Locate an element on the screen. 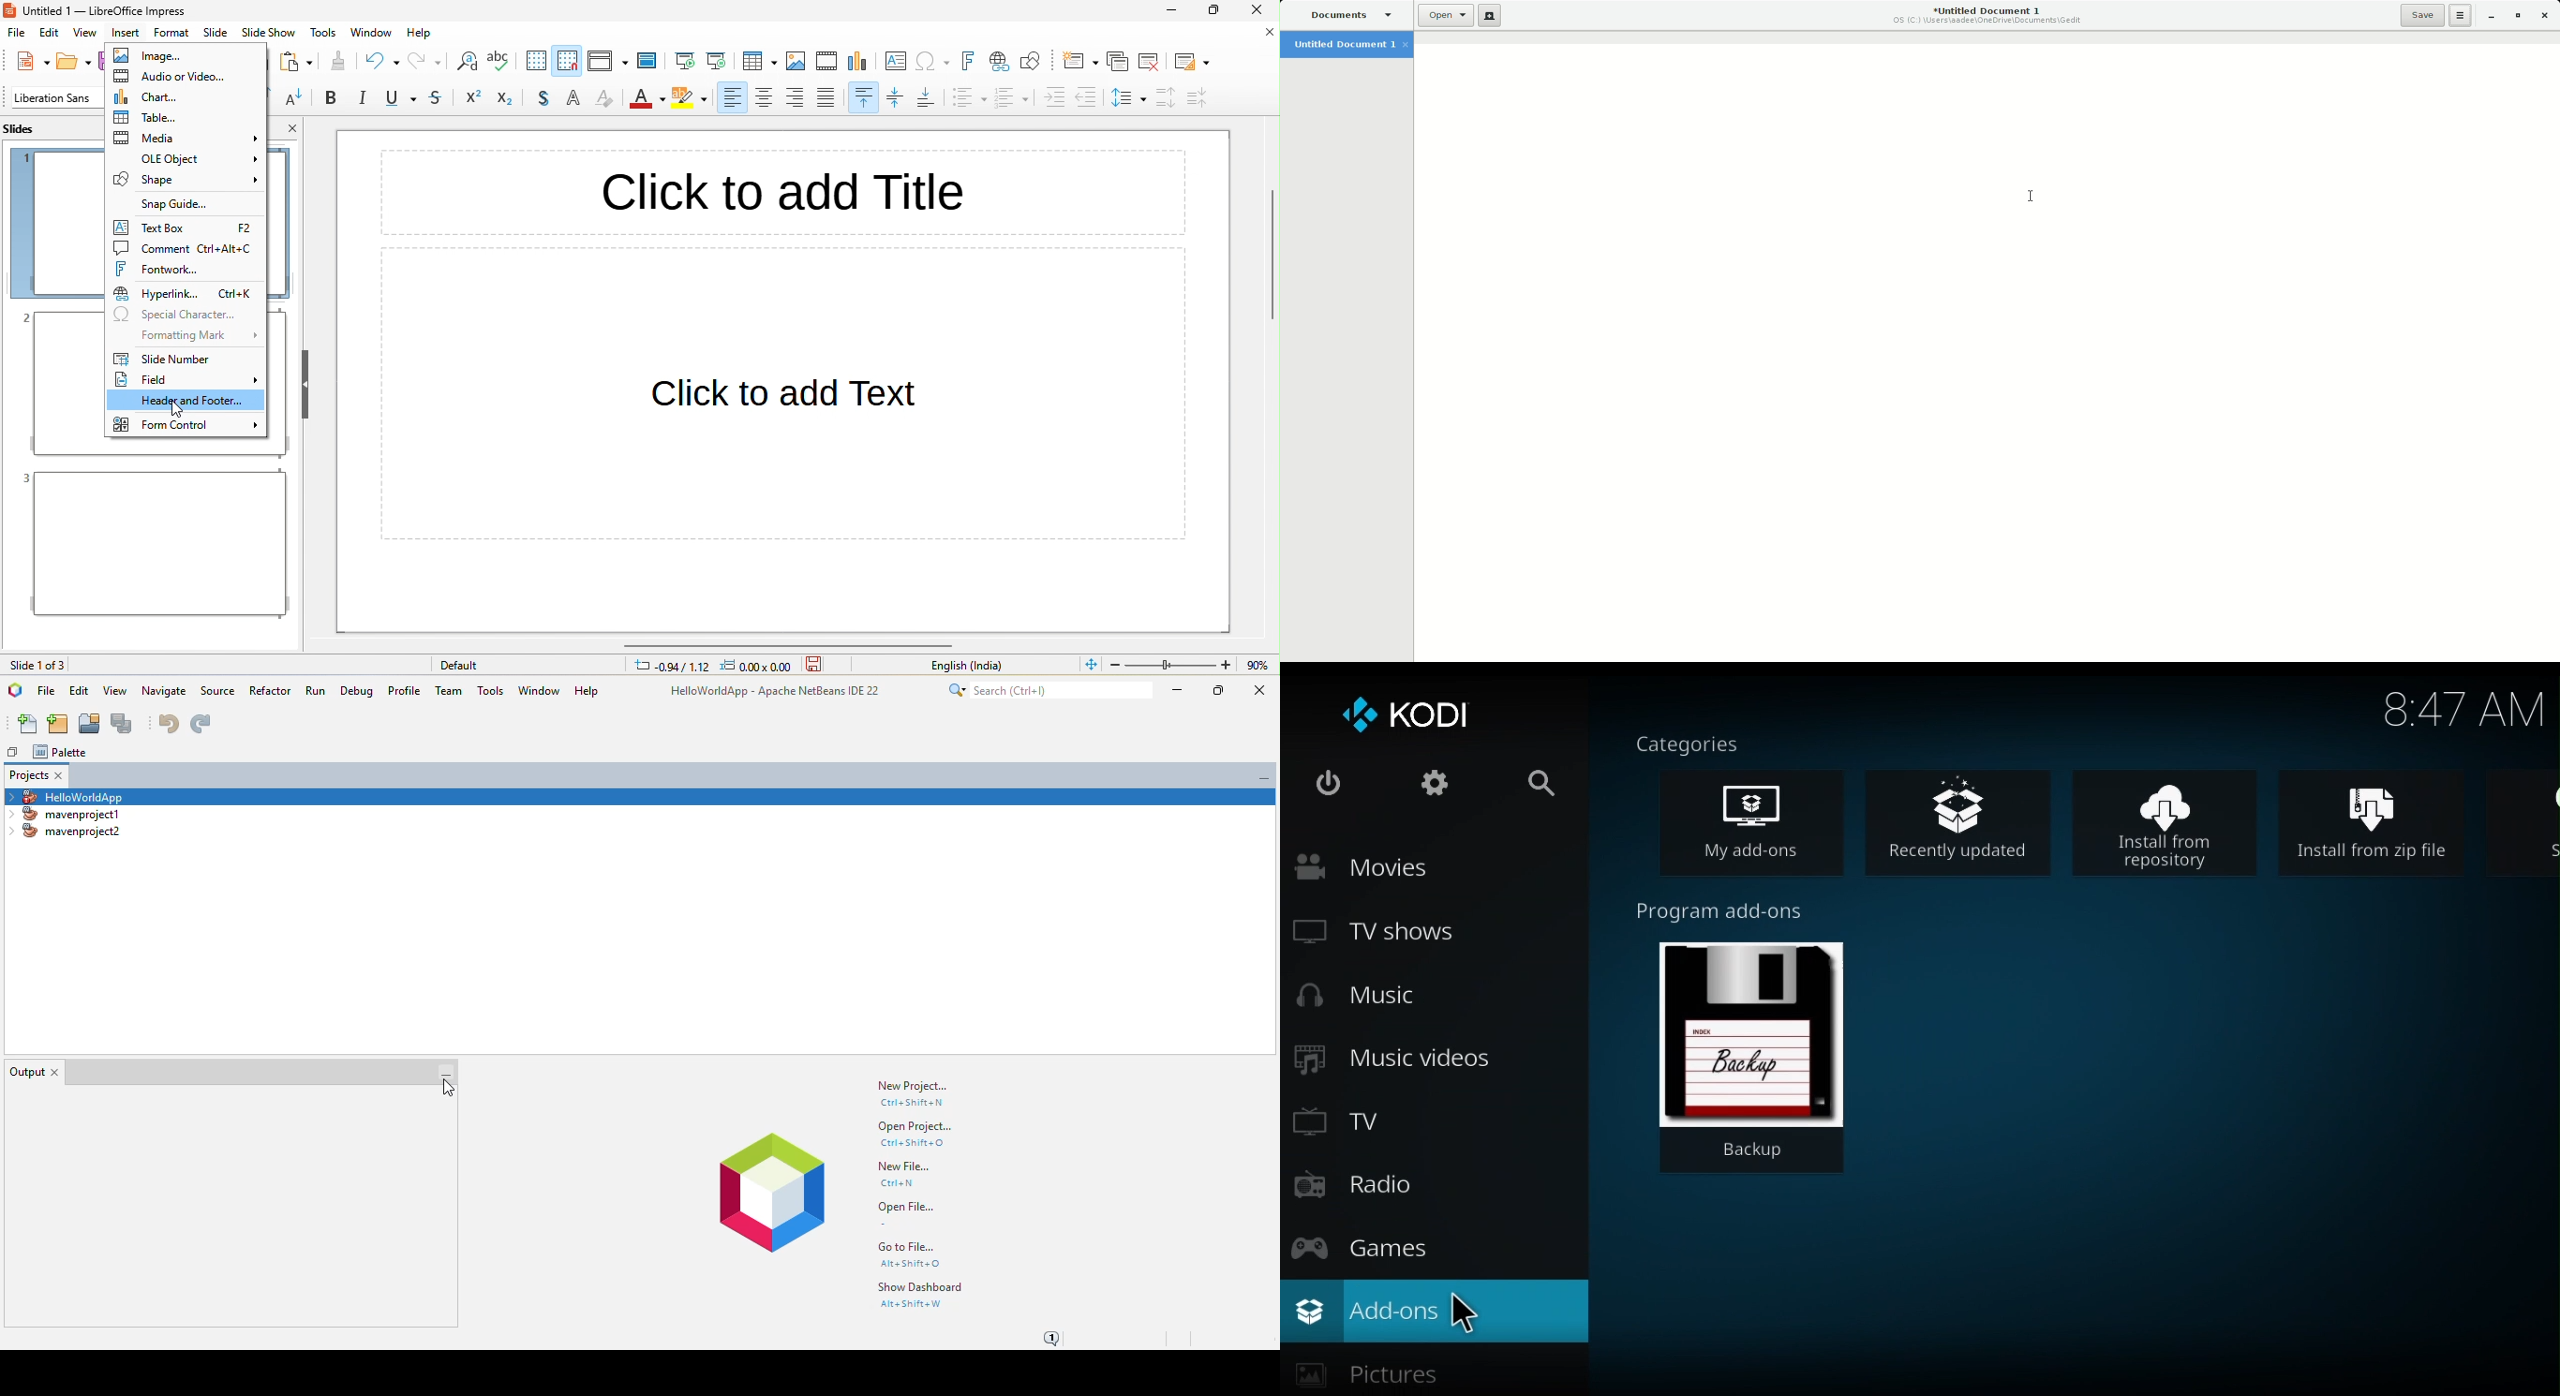 The image size is (2576, 1400). find and replace is located at coordinates (465, 63).